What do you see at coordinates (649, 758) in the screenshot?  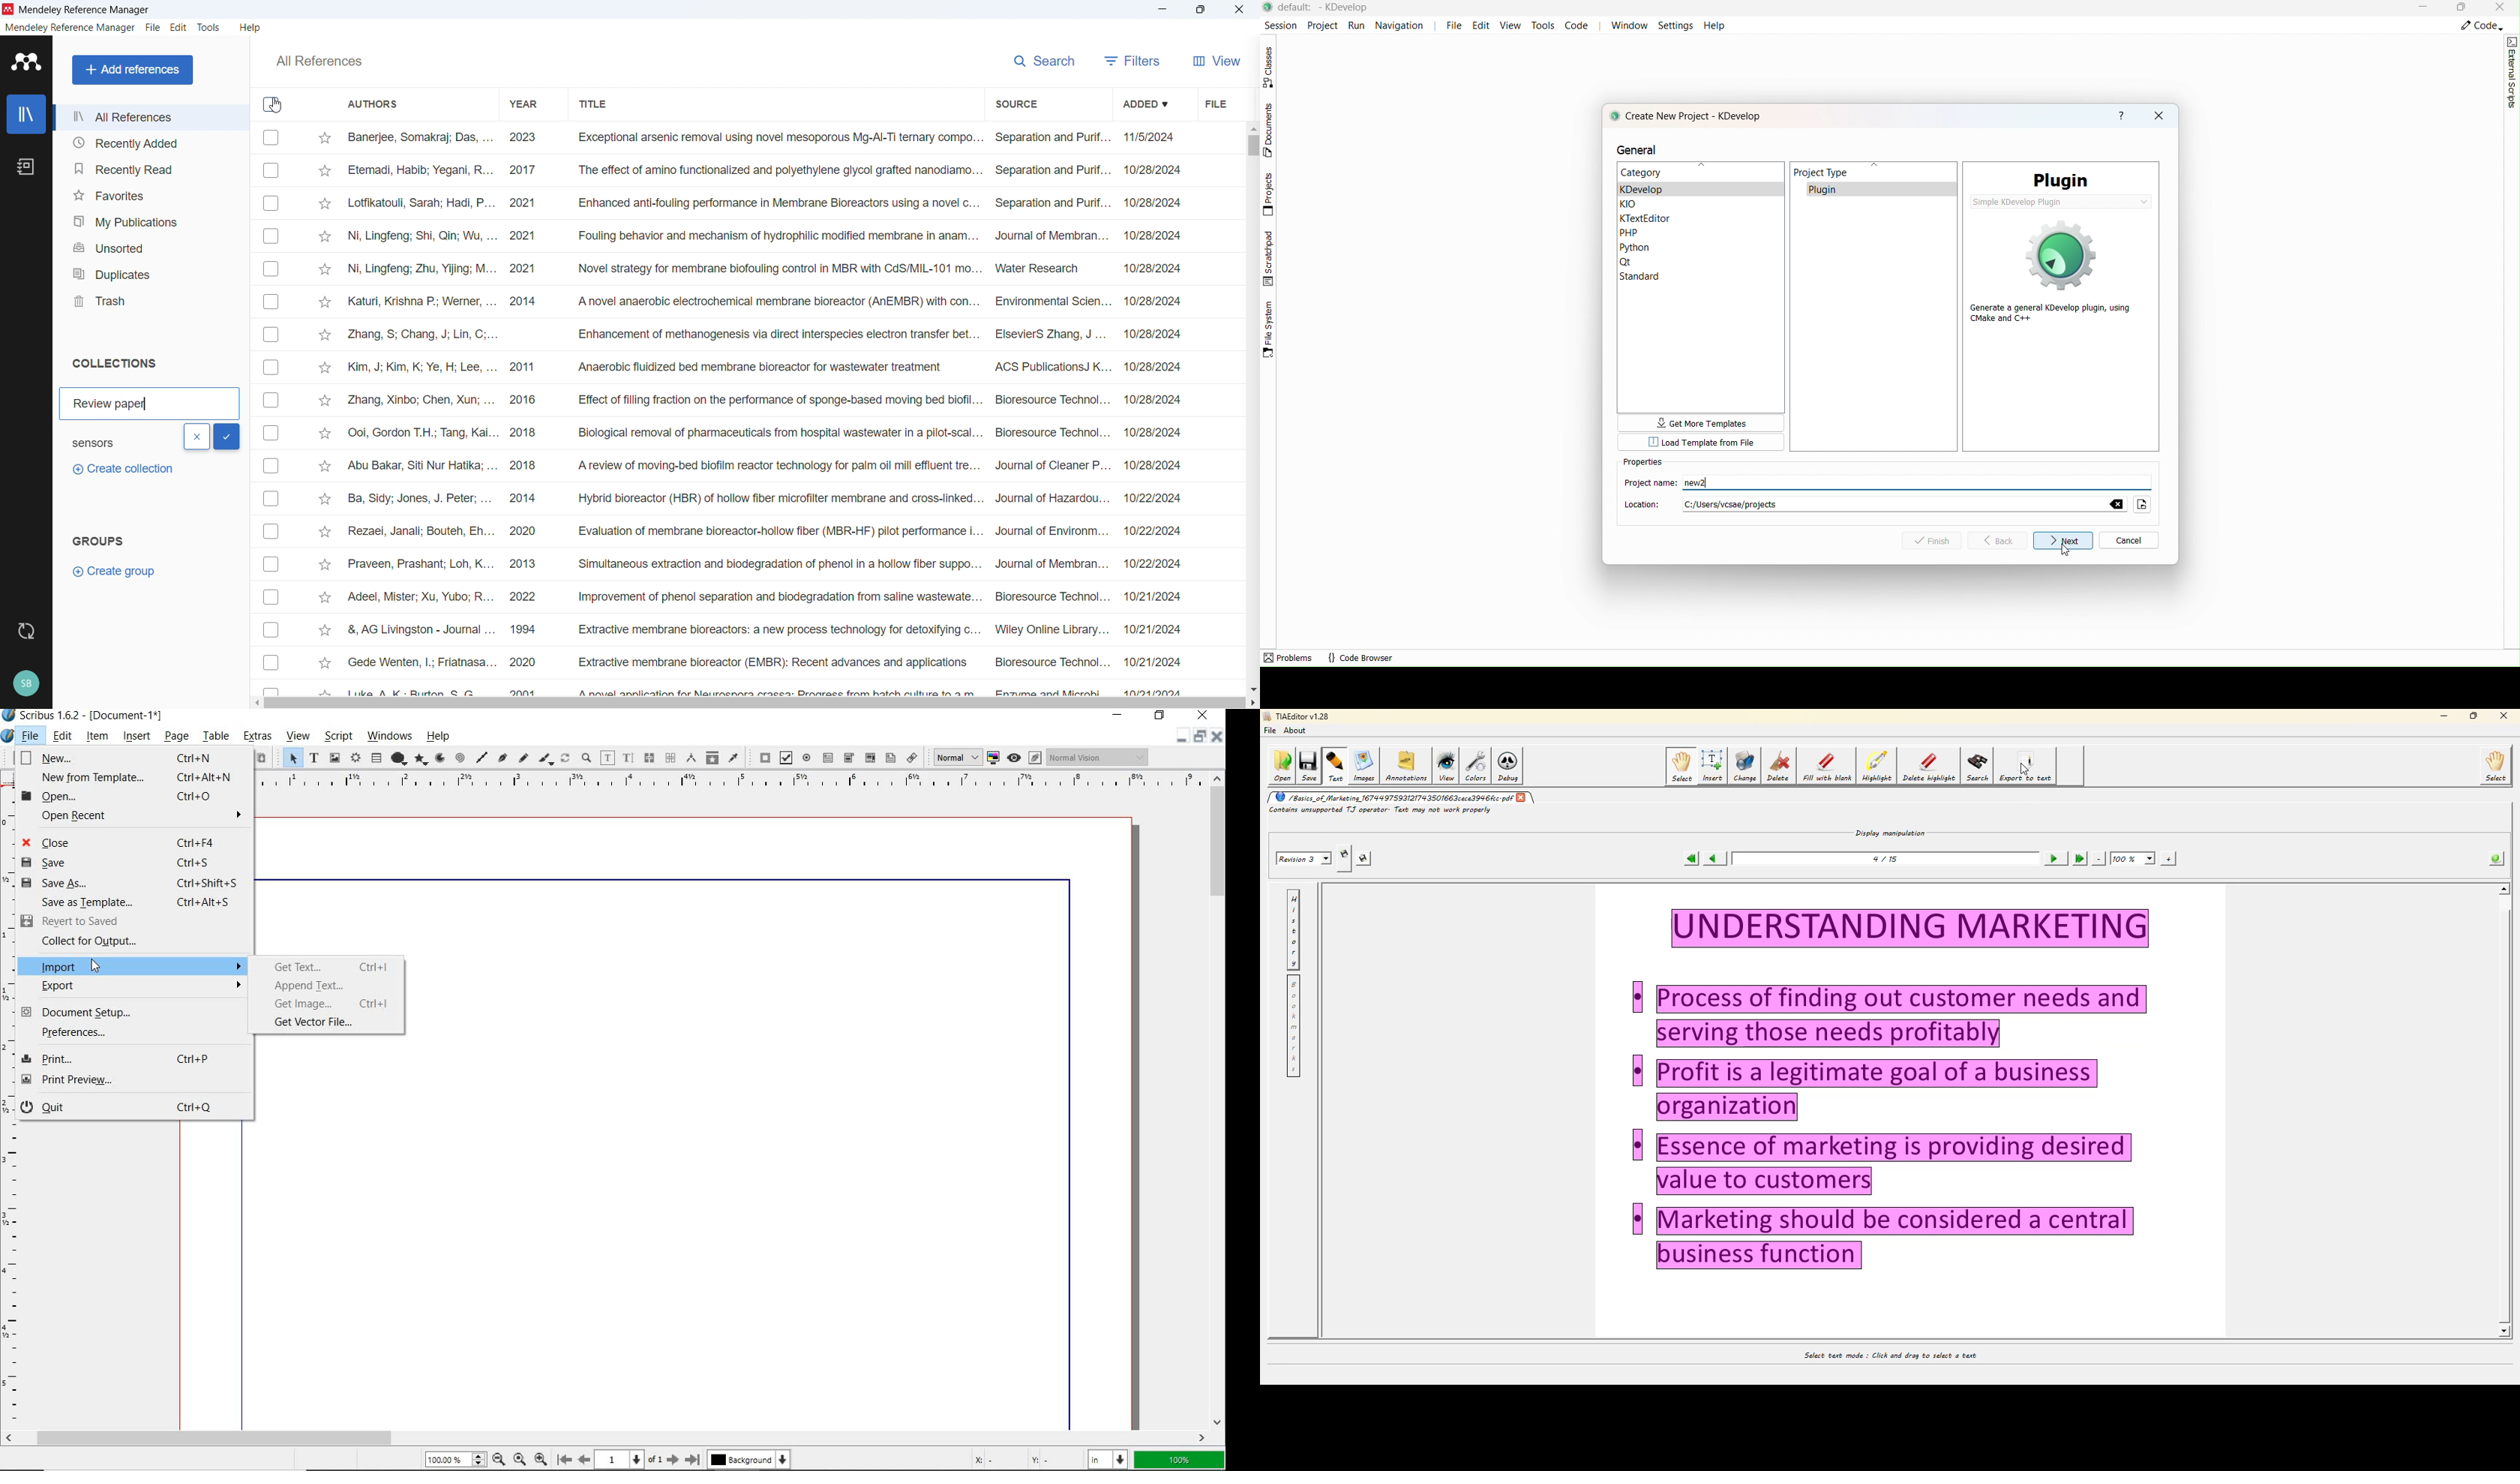 I see `link text frames` at bounding box center [649, 758].